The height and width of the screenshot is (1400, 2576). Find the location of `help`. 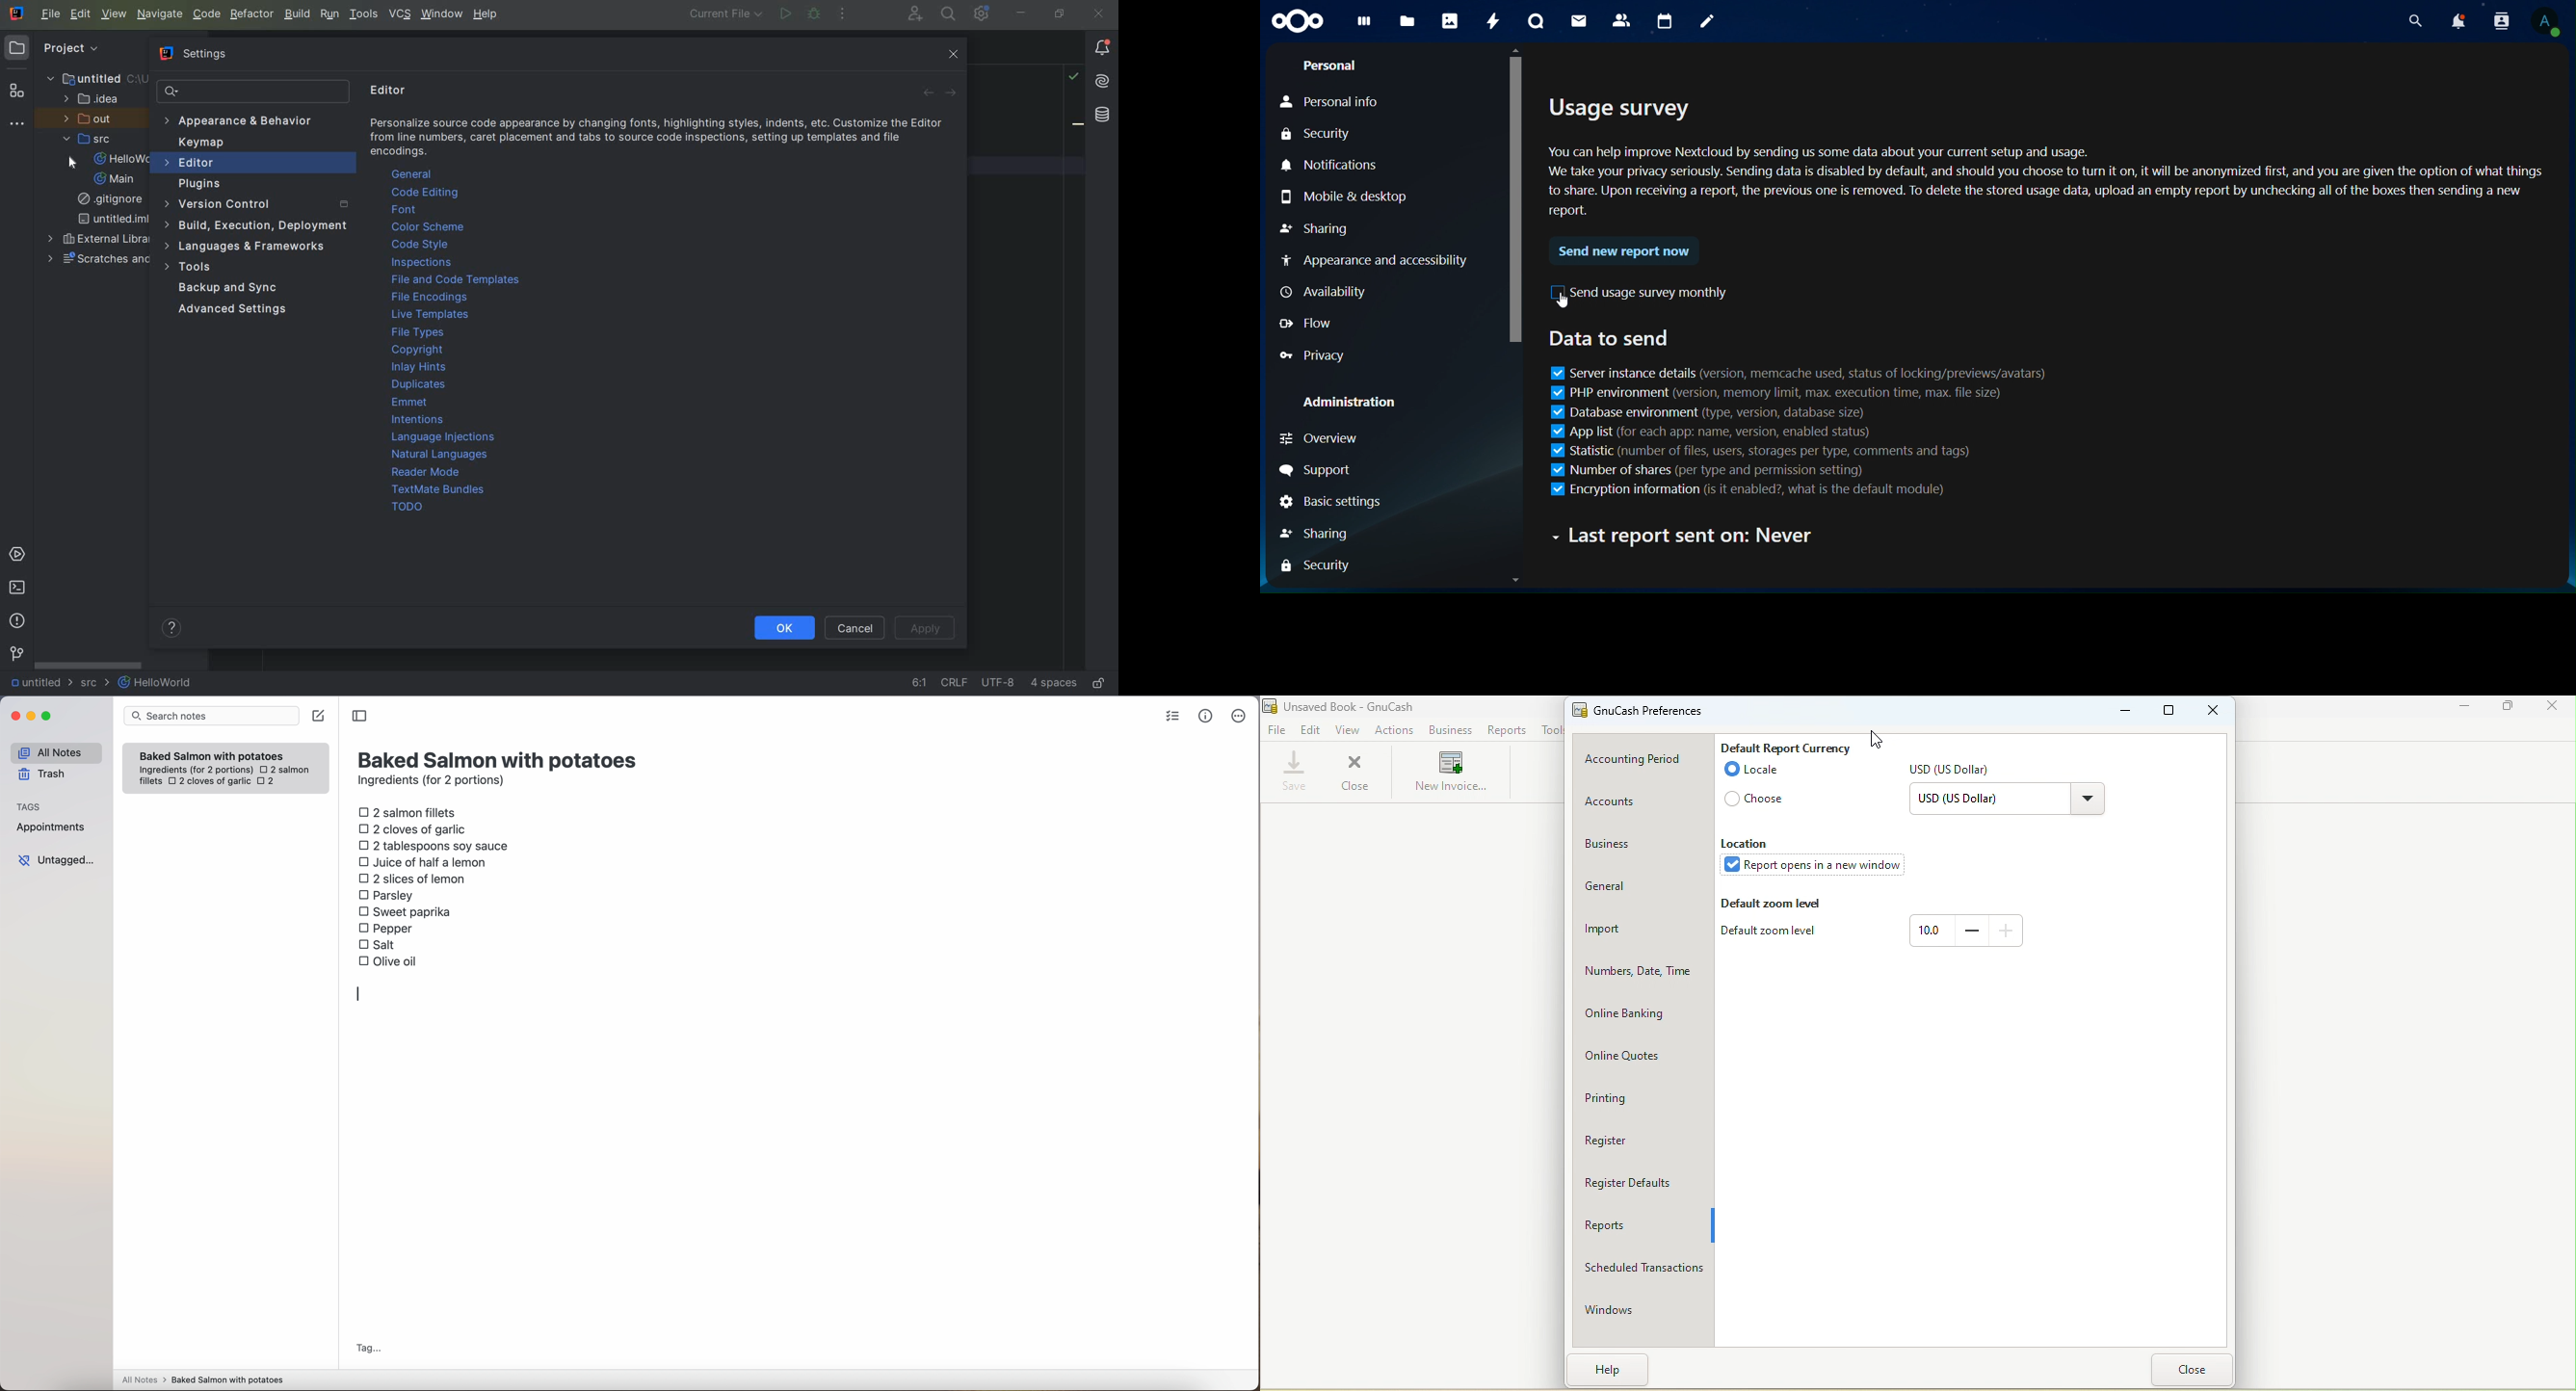

help is located at coordinates (1614, 1369).